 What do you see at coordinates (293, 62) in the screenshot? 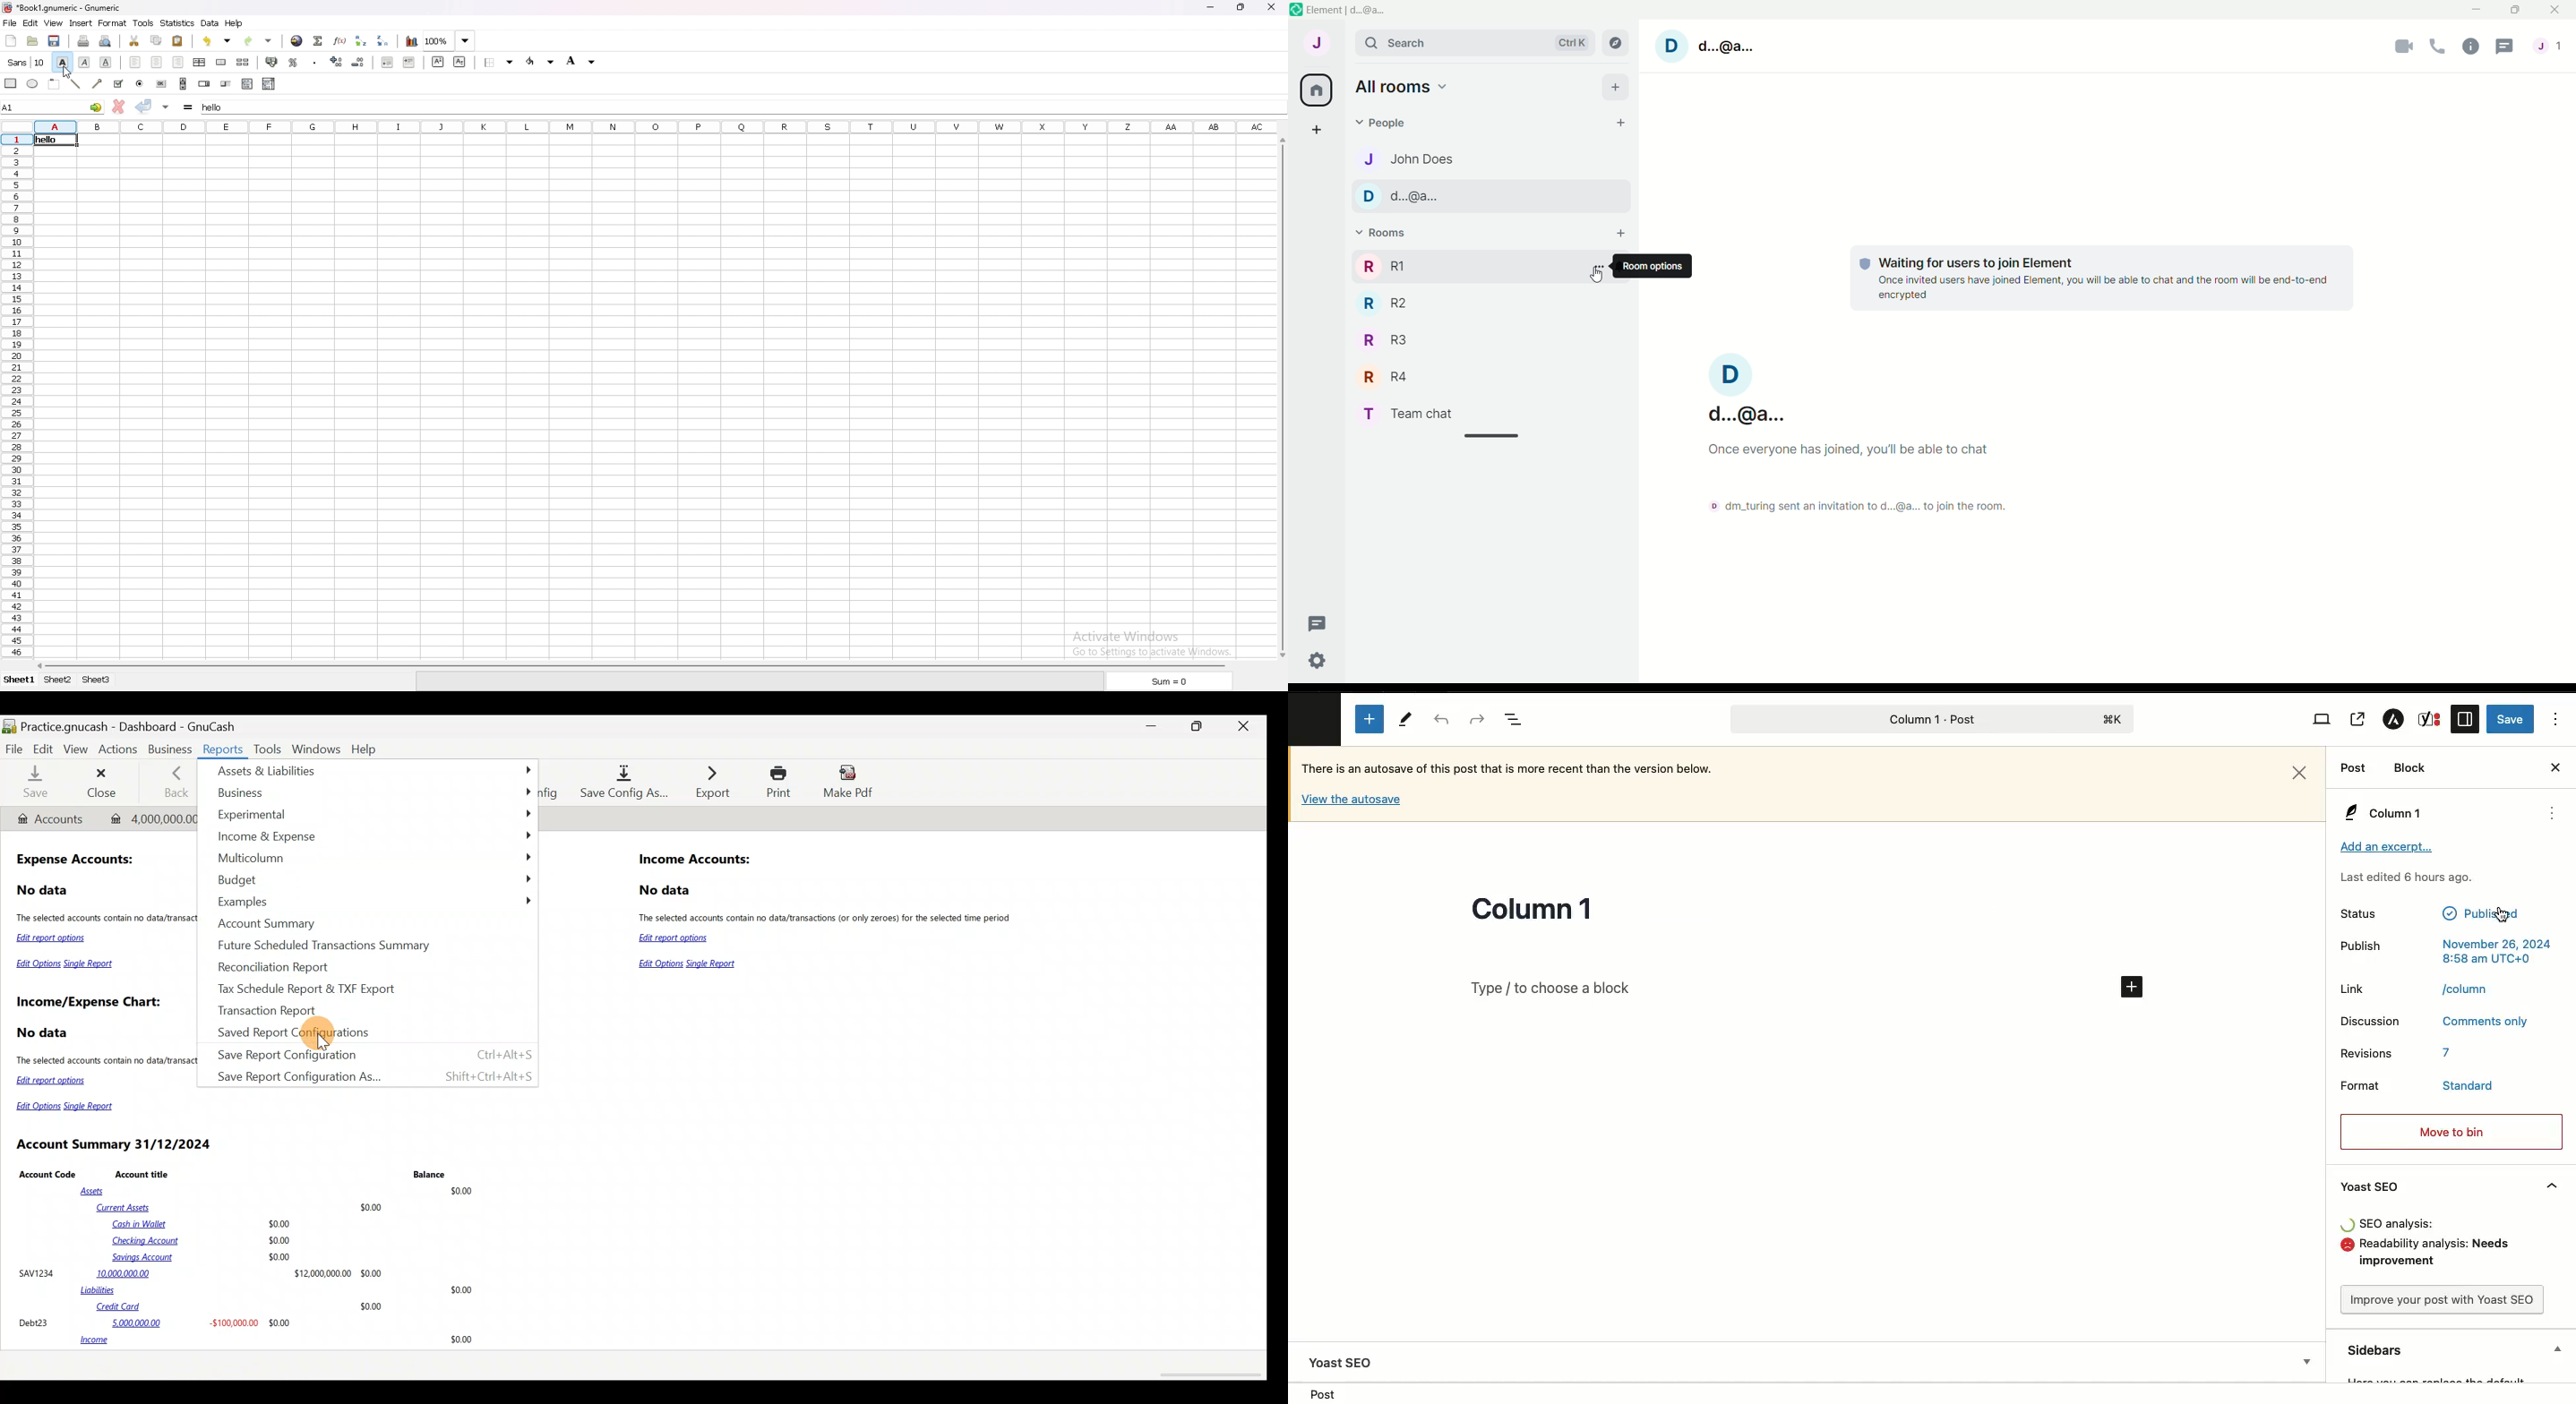
I see `percentage` at bounding box center [293, 62].